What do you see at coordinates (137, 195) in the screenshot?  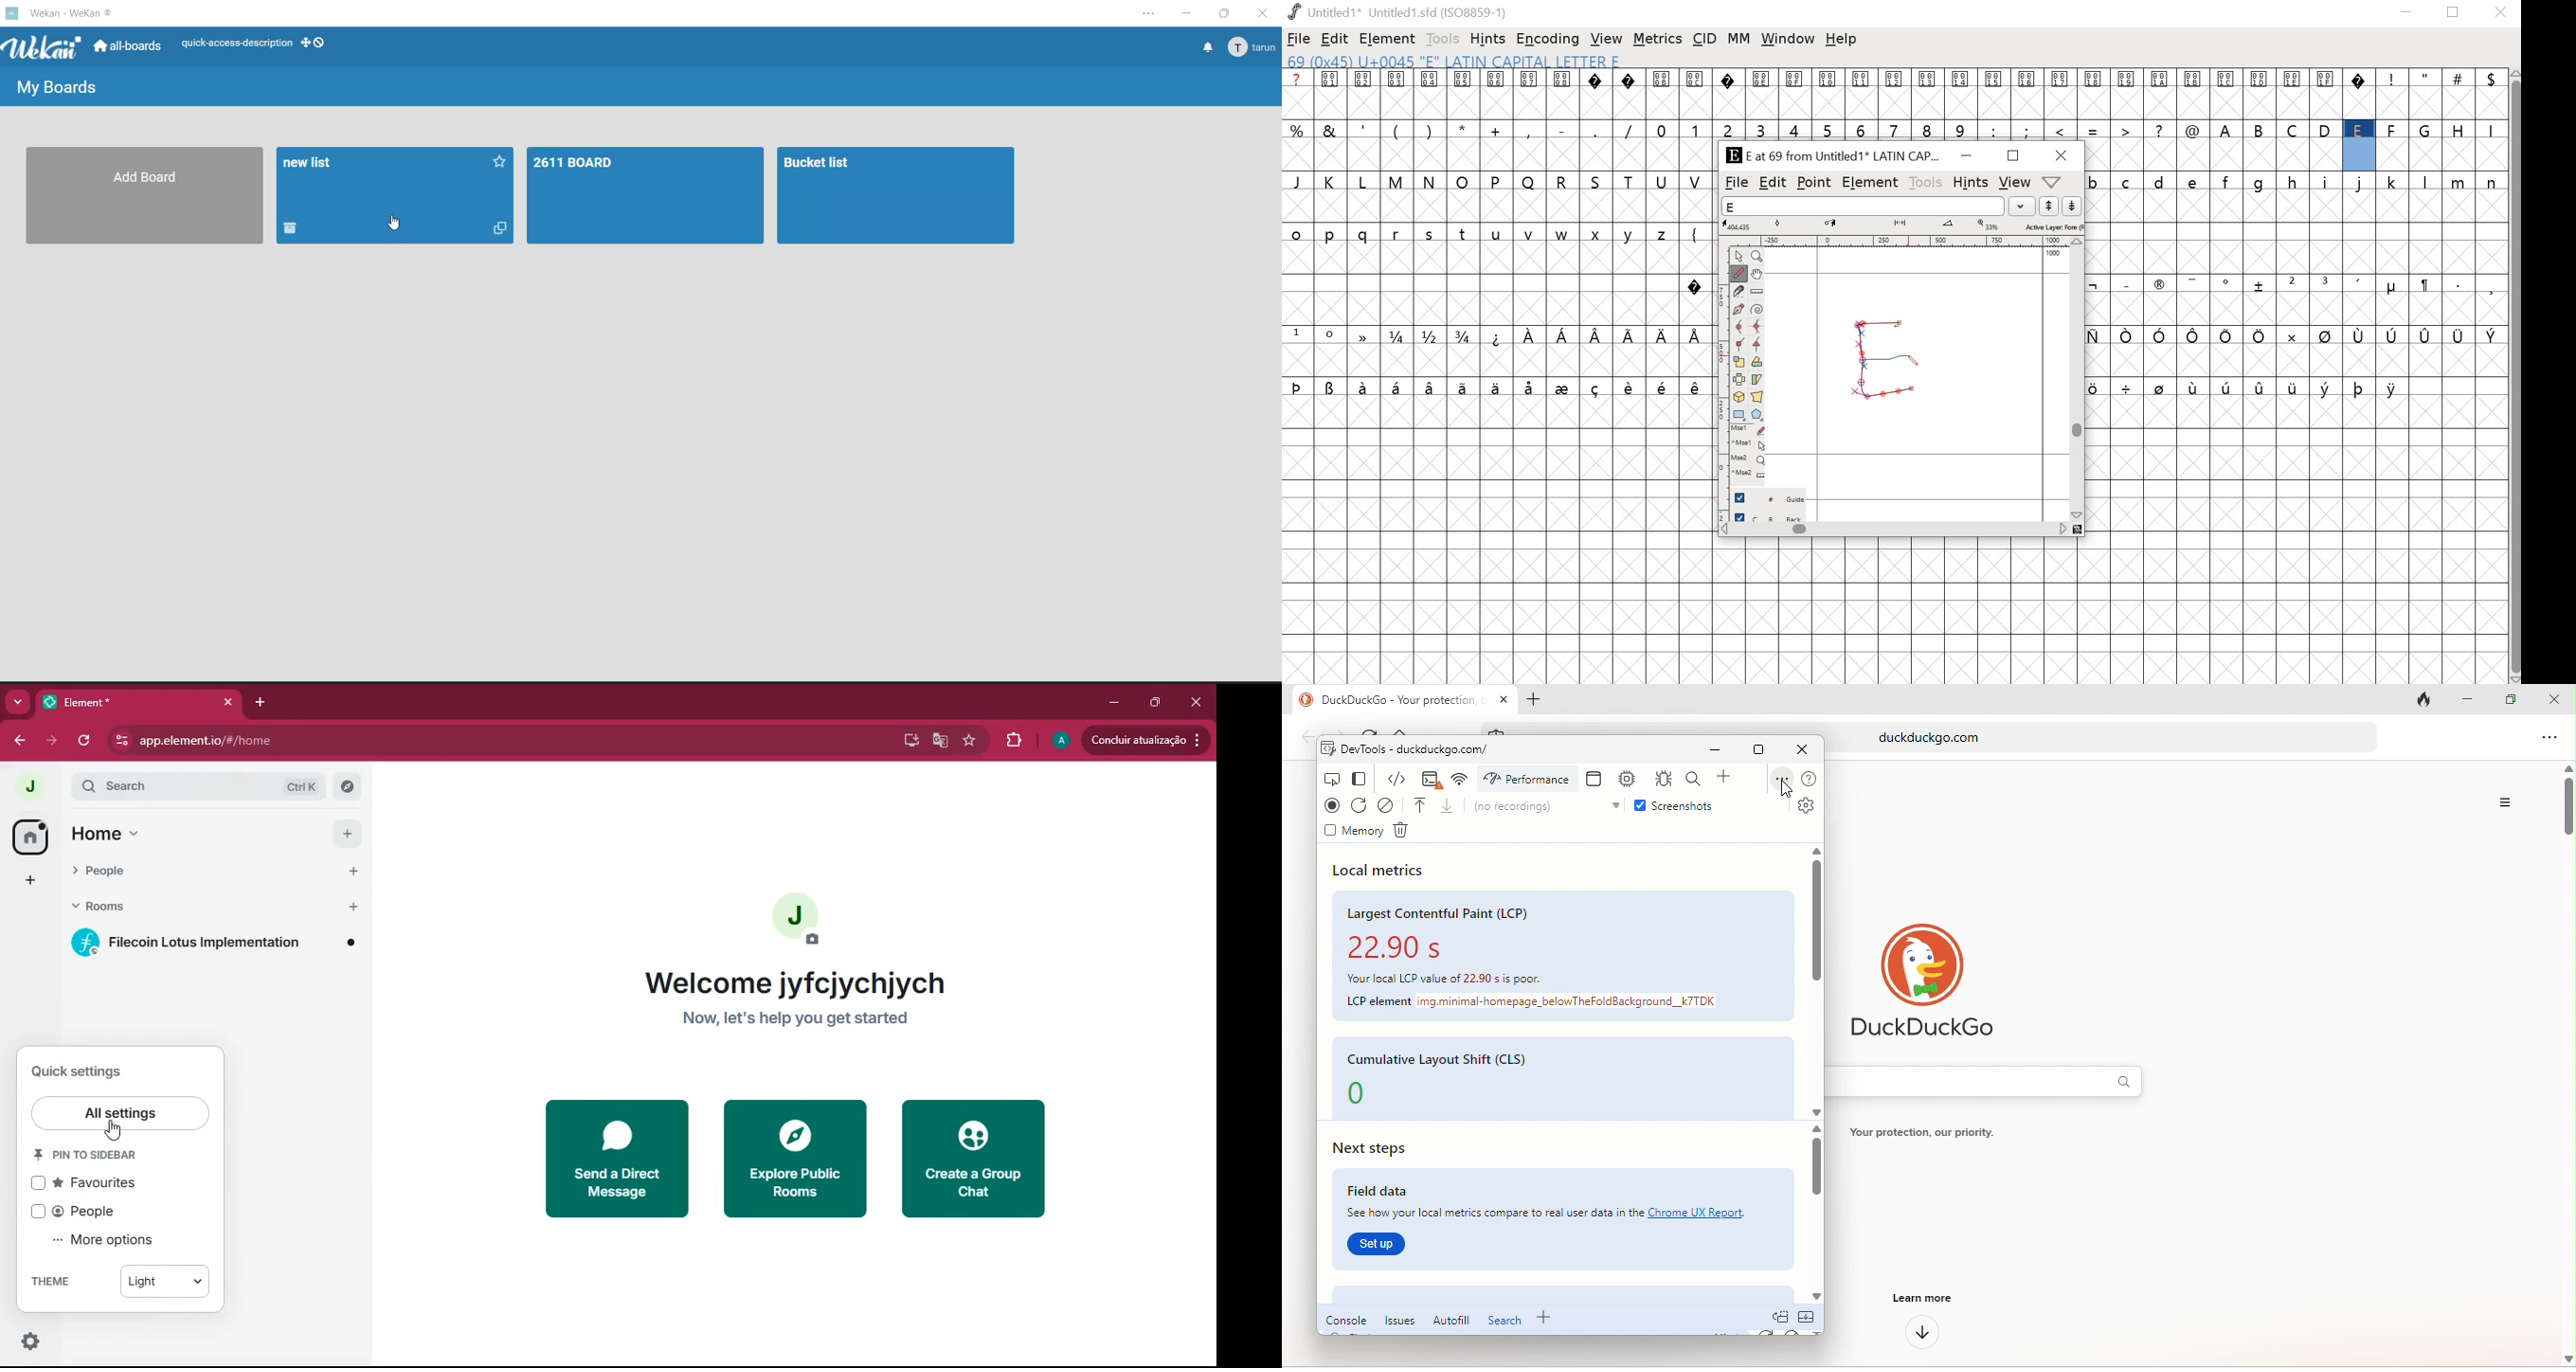 I see `Add Board` at bounding box center [137, 195].